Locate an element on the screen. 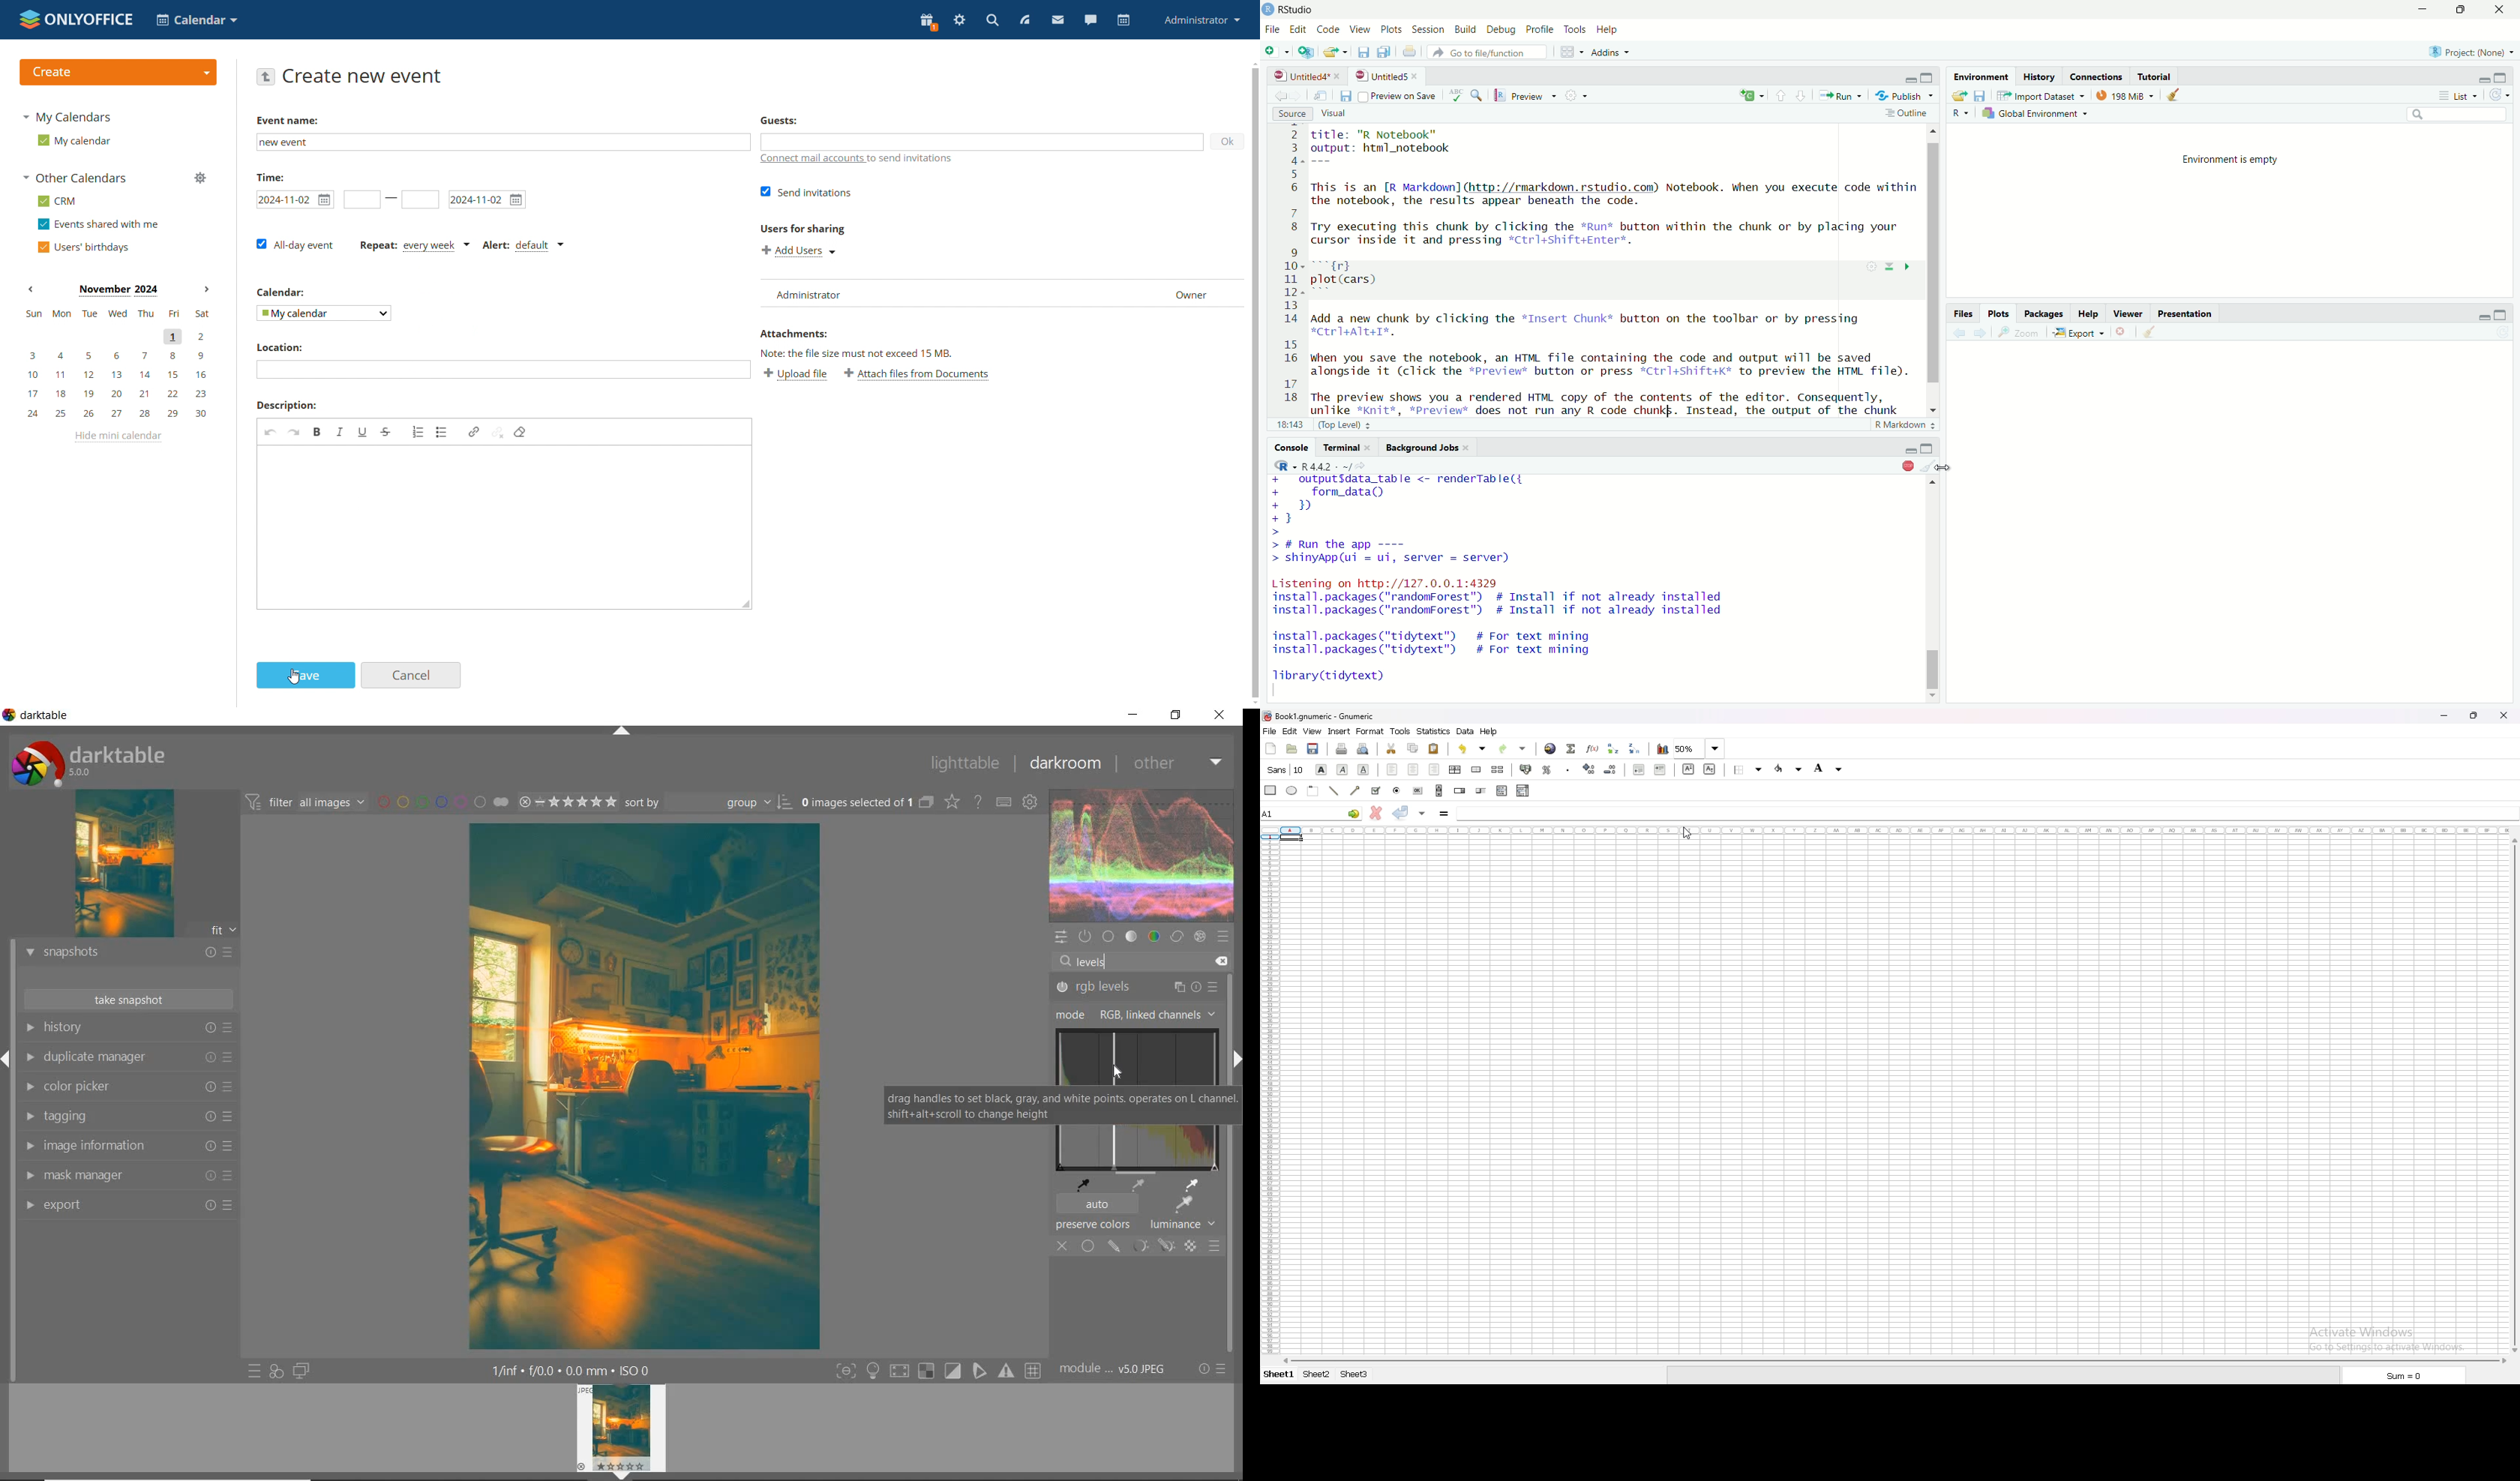 Image resolution: width=2520 pixels, height=1484 pixels. vertical scroll bar is located at coordinates (2517, 1095).